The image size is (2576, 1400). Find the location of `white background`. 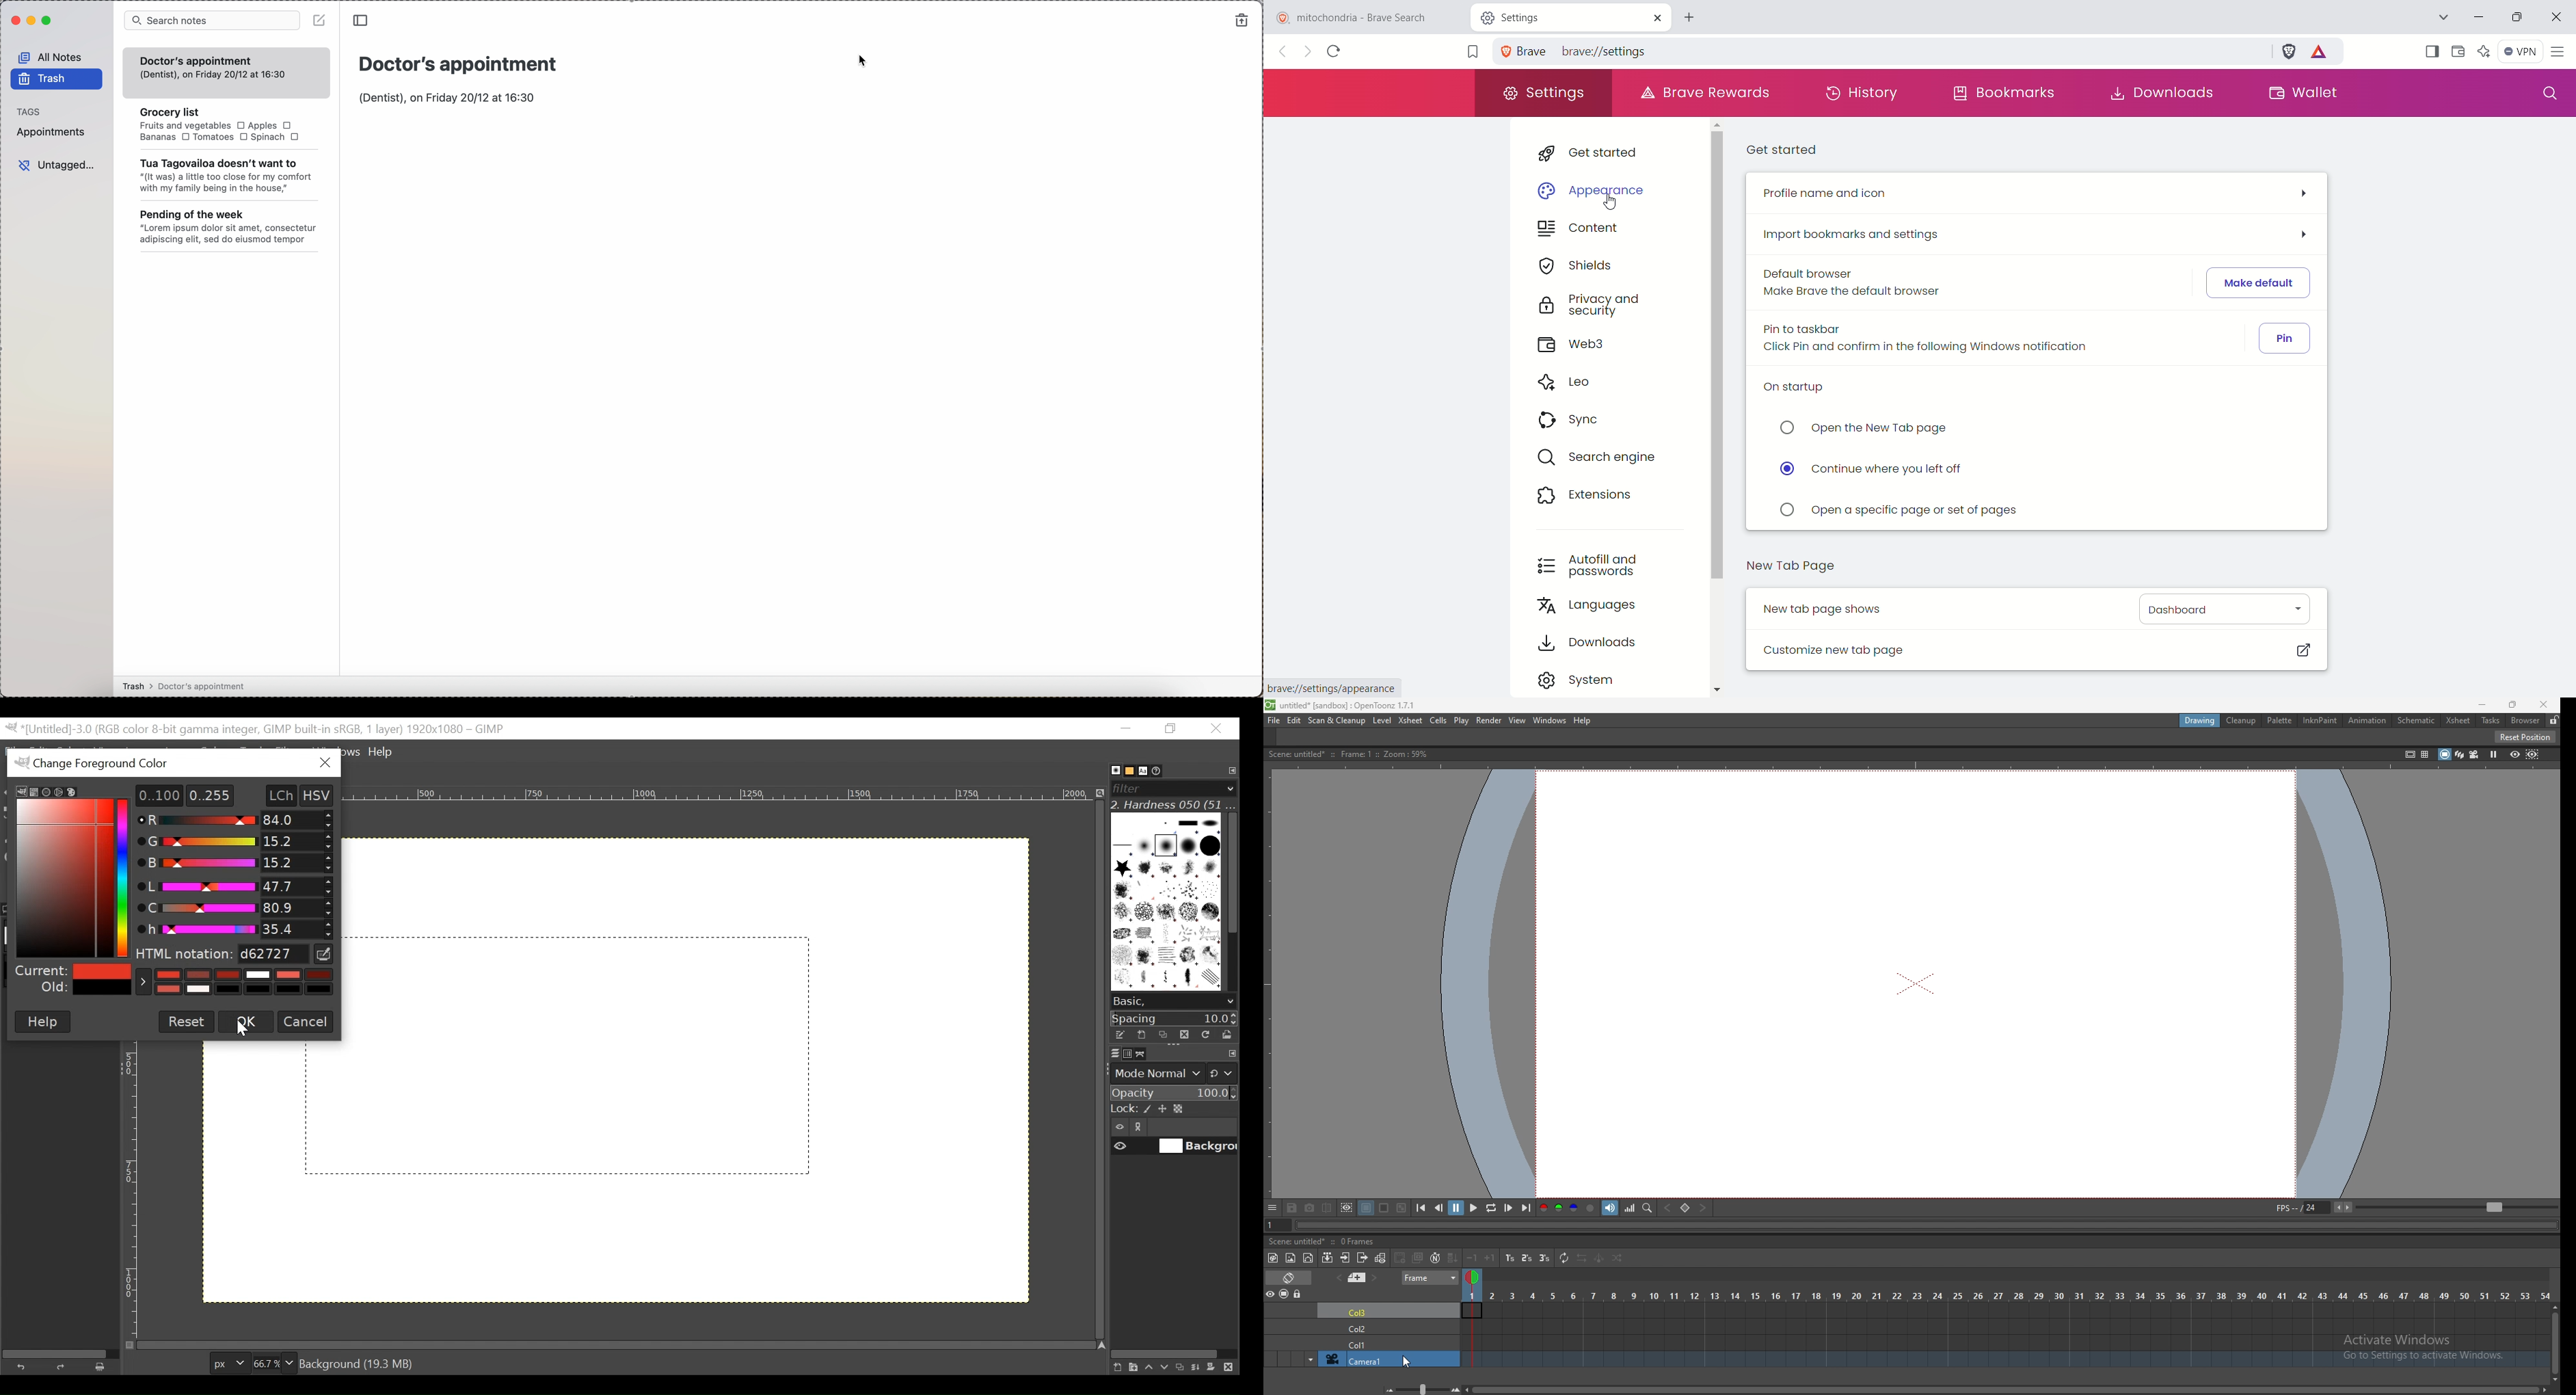

white background is located at coordinates (1384, 1207).